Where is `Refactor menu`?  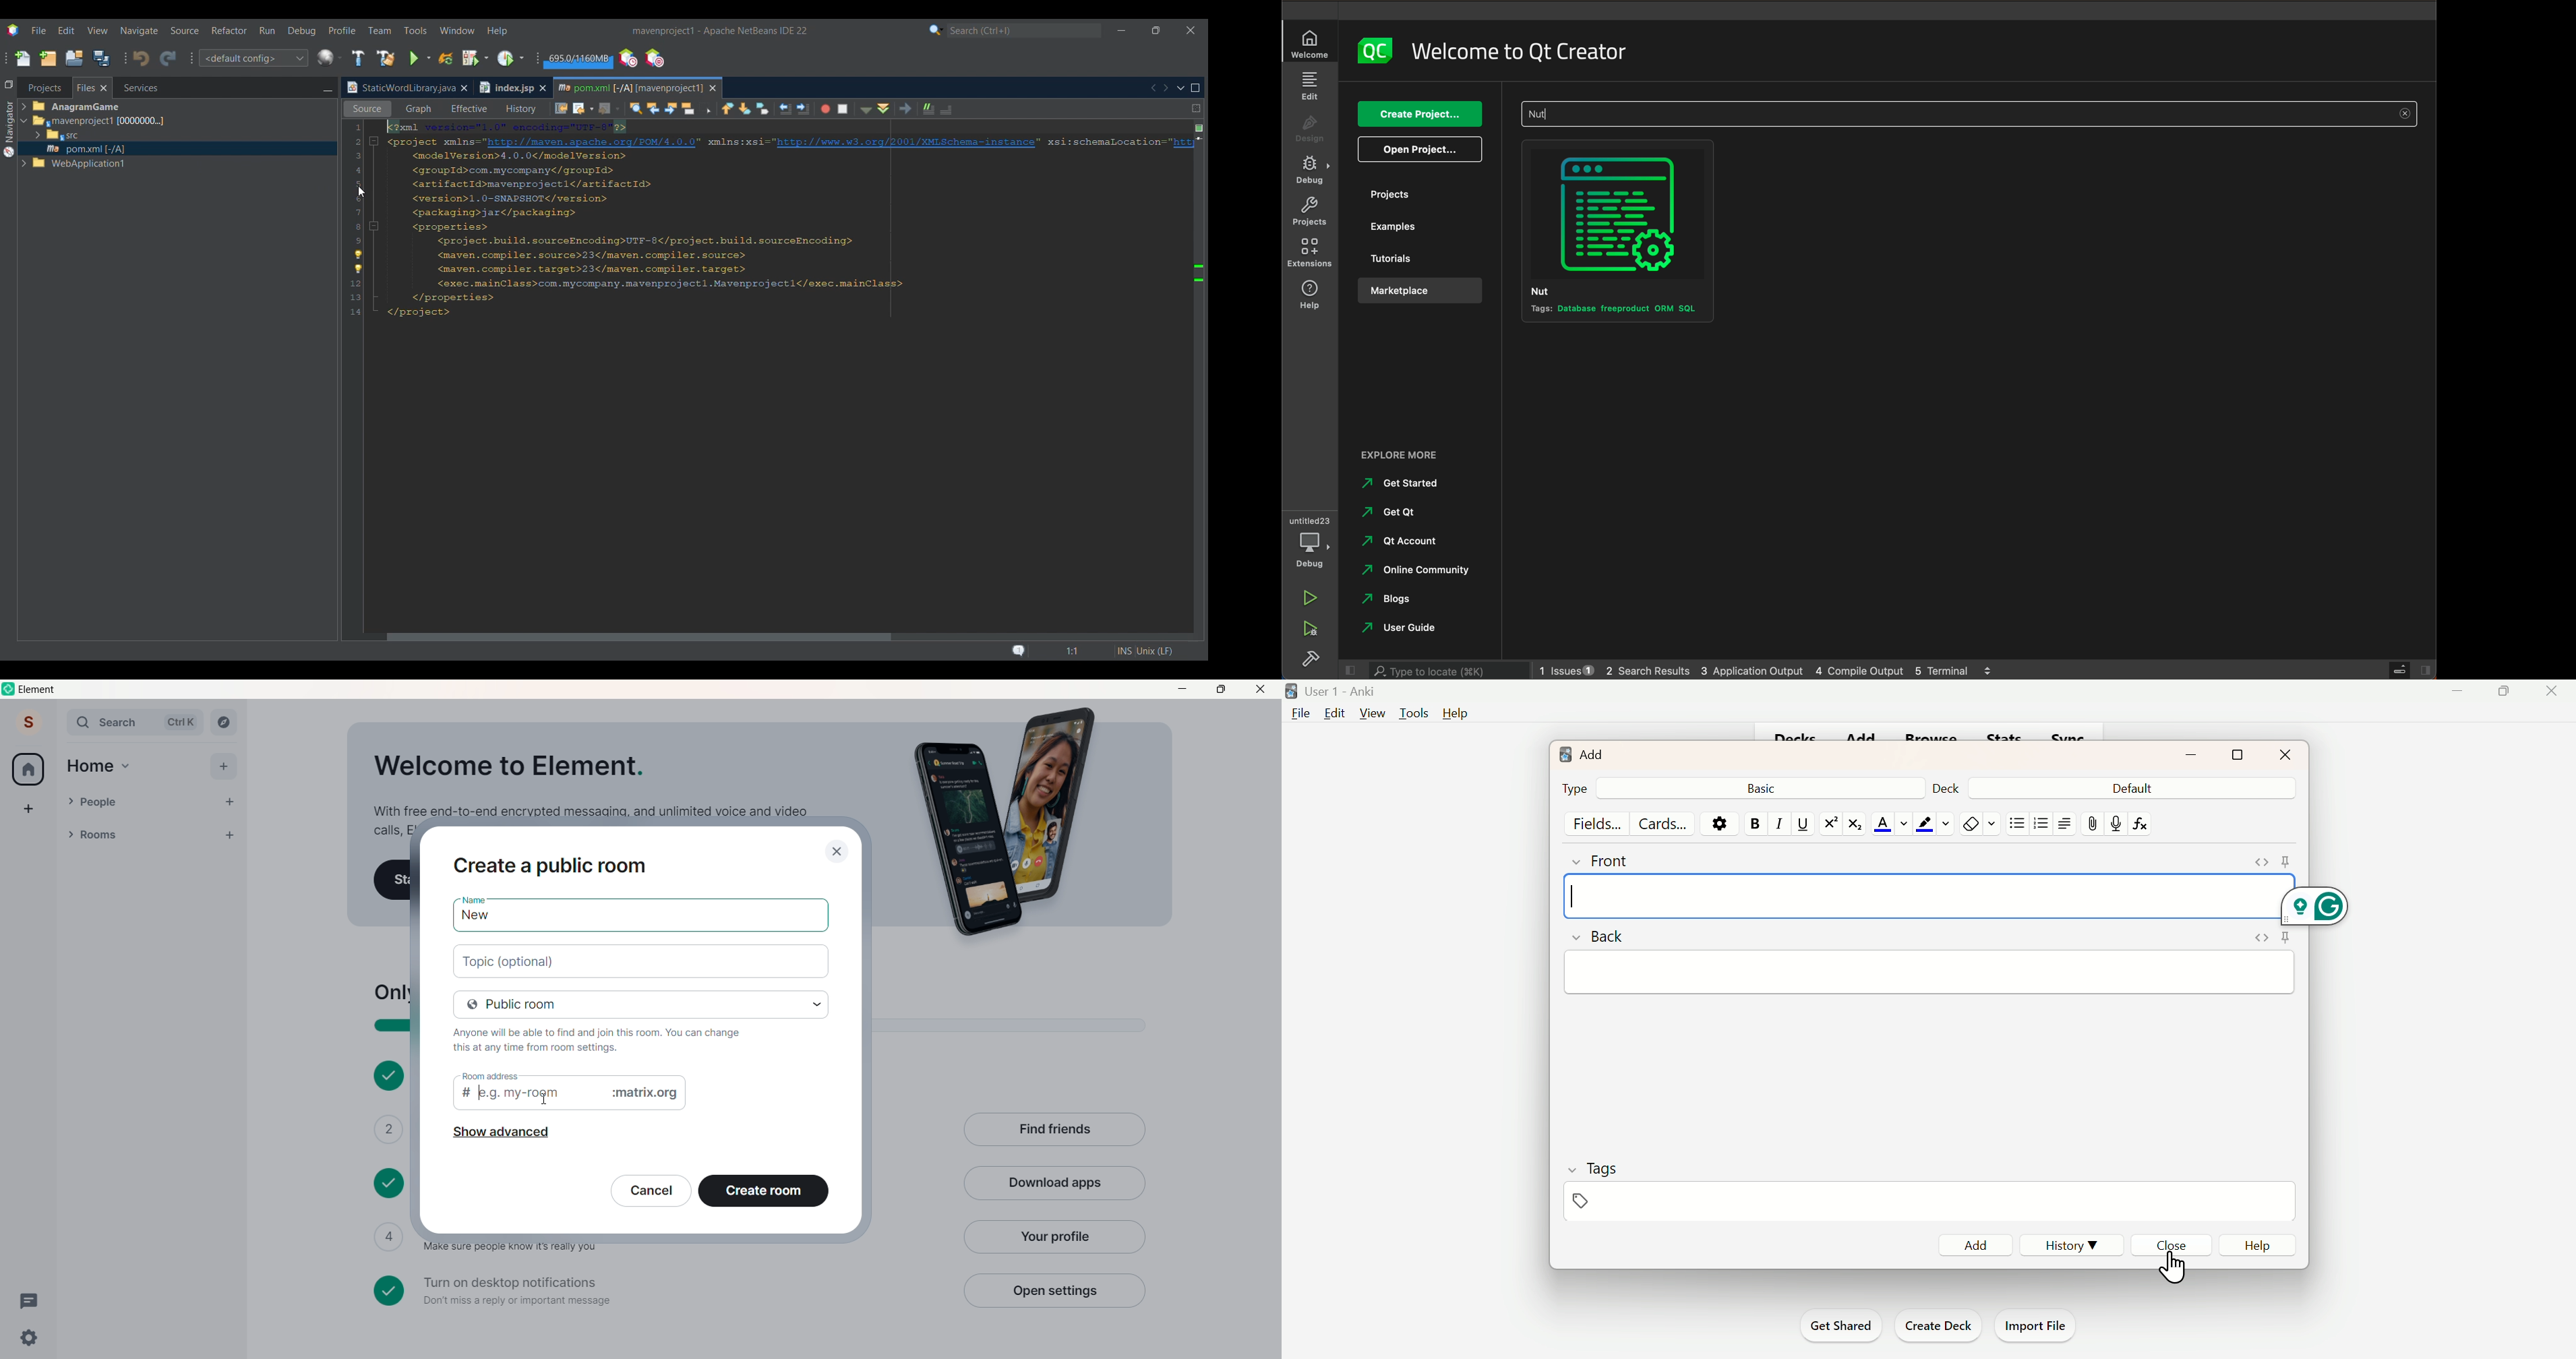
Refactor menu is located at coordinates (228, 30).